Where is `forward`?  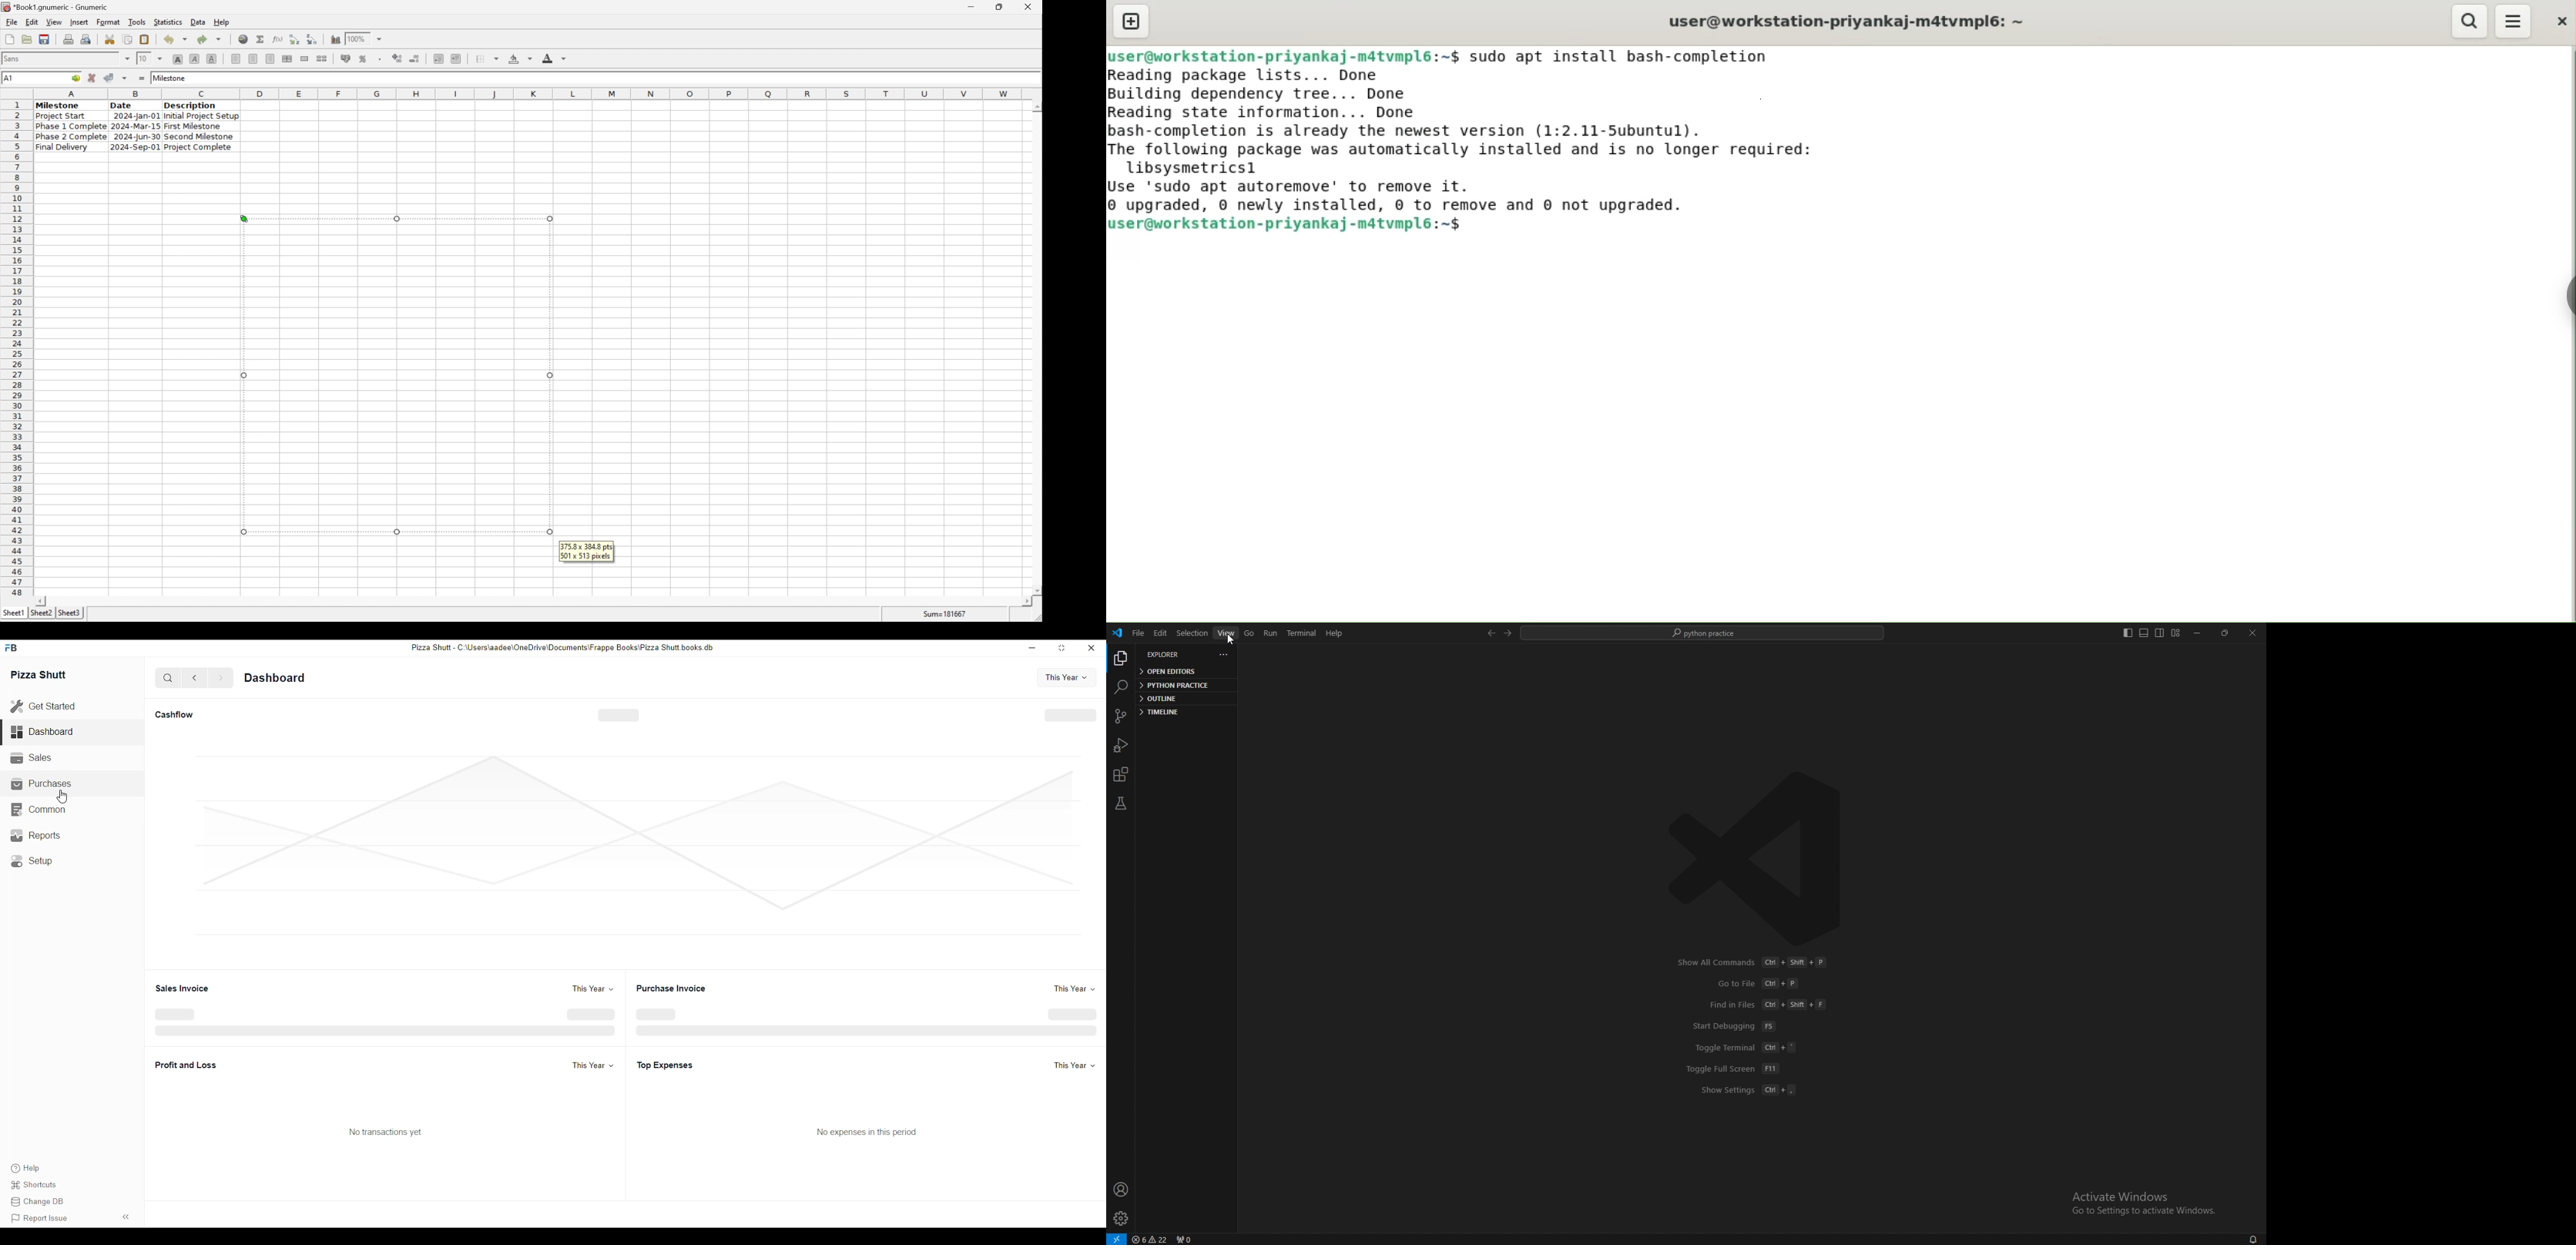 forward is located at coordinates (220, 678).